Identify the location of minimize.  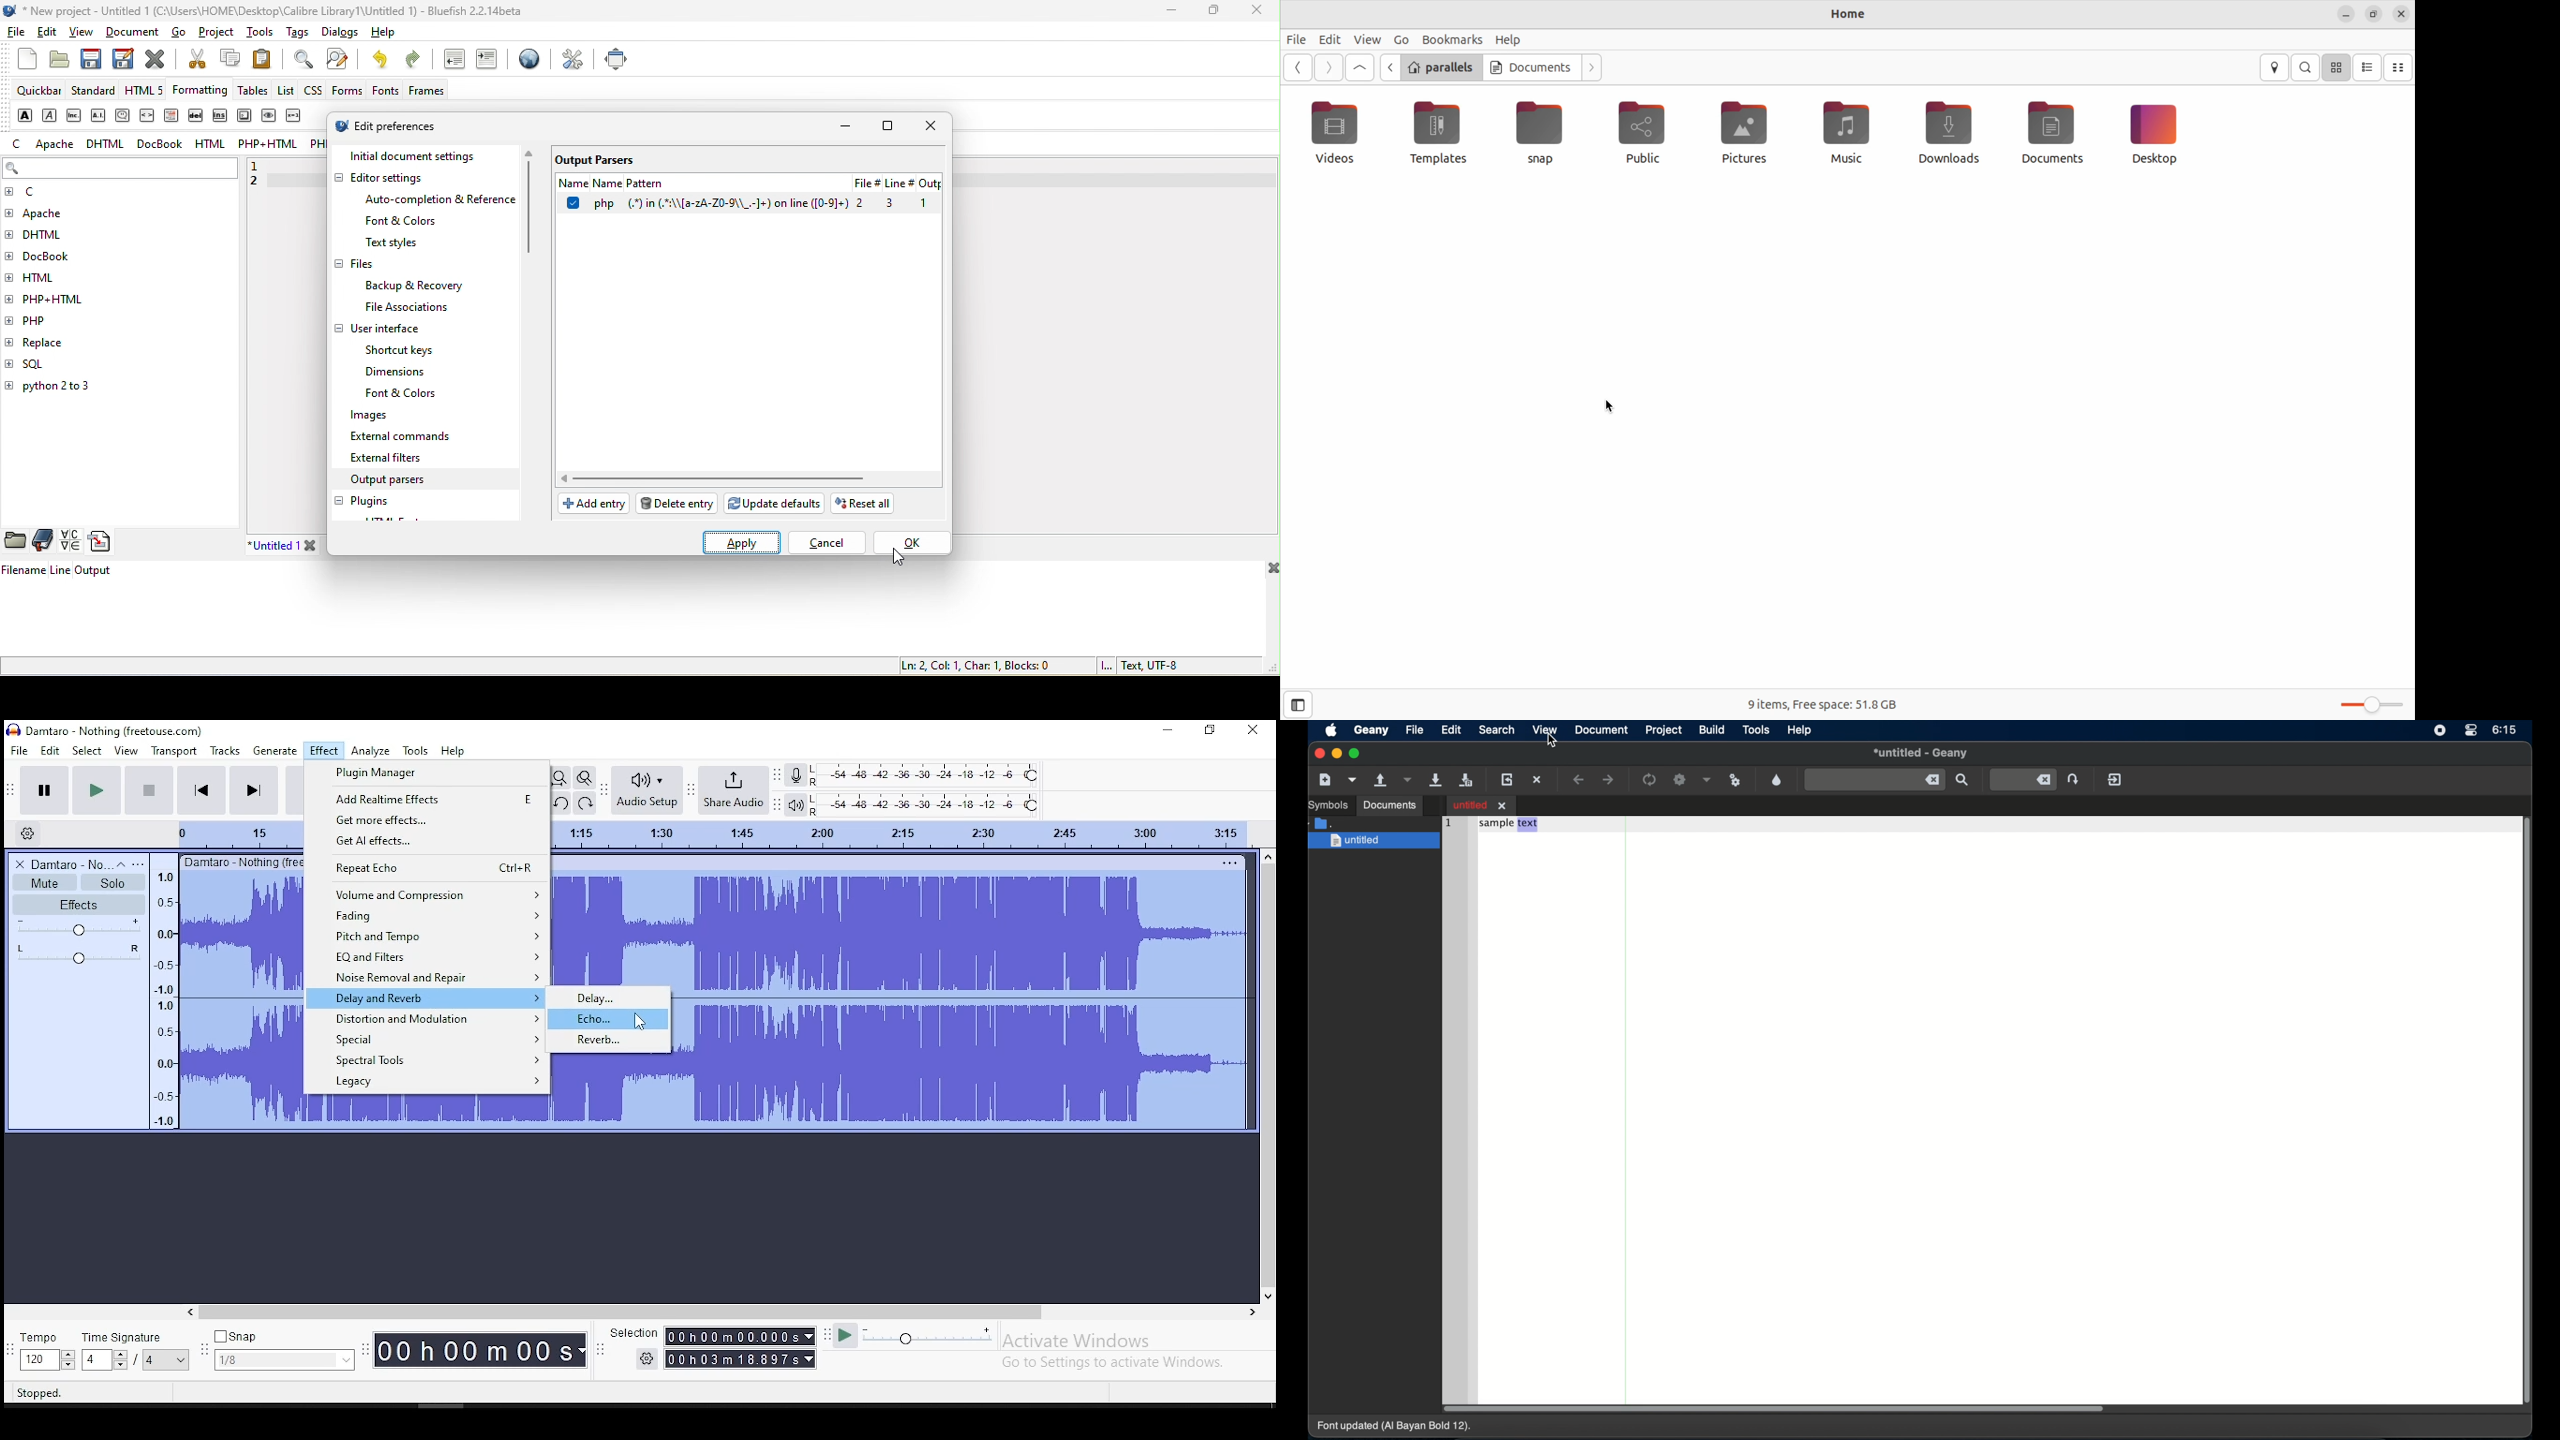
(1337, 753).